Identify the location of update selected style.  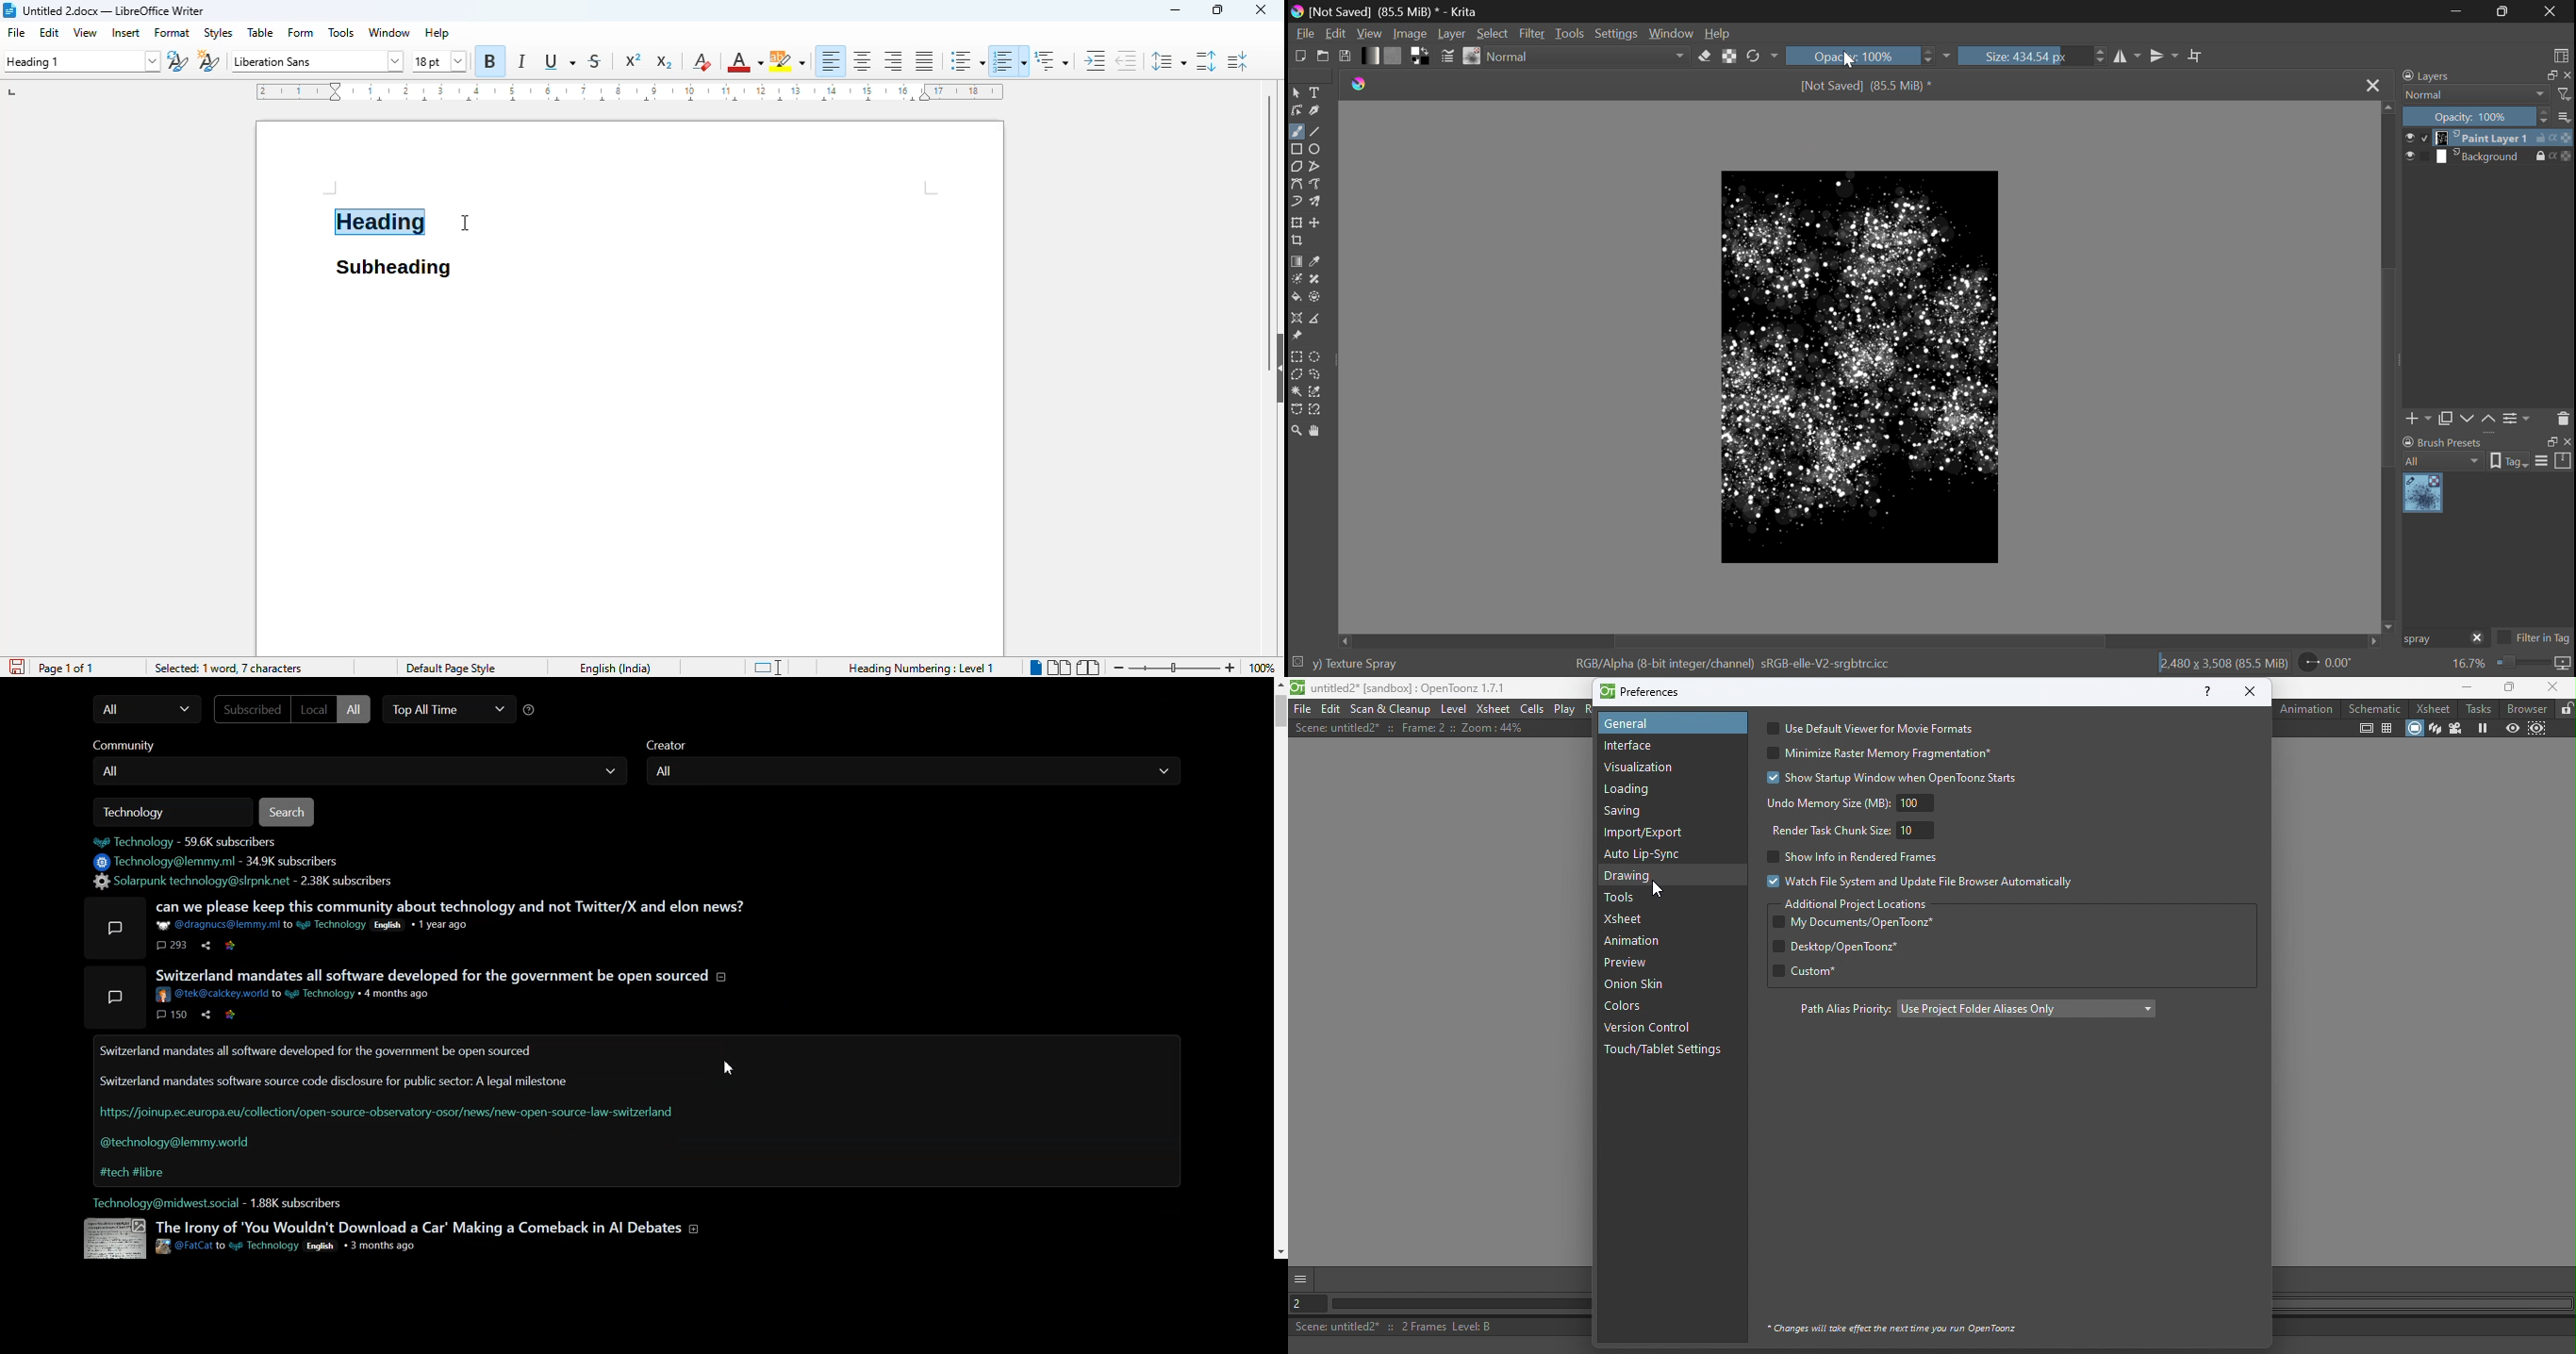
(178, 61).